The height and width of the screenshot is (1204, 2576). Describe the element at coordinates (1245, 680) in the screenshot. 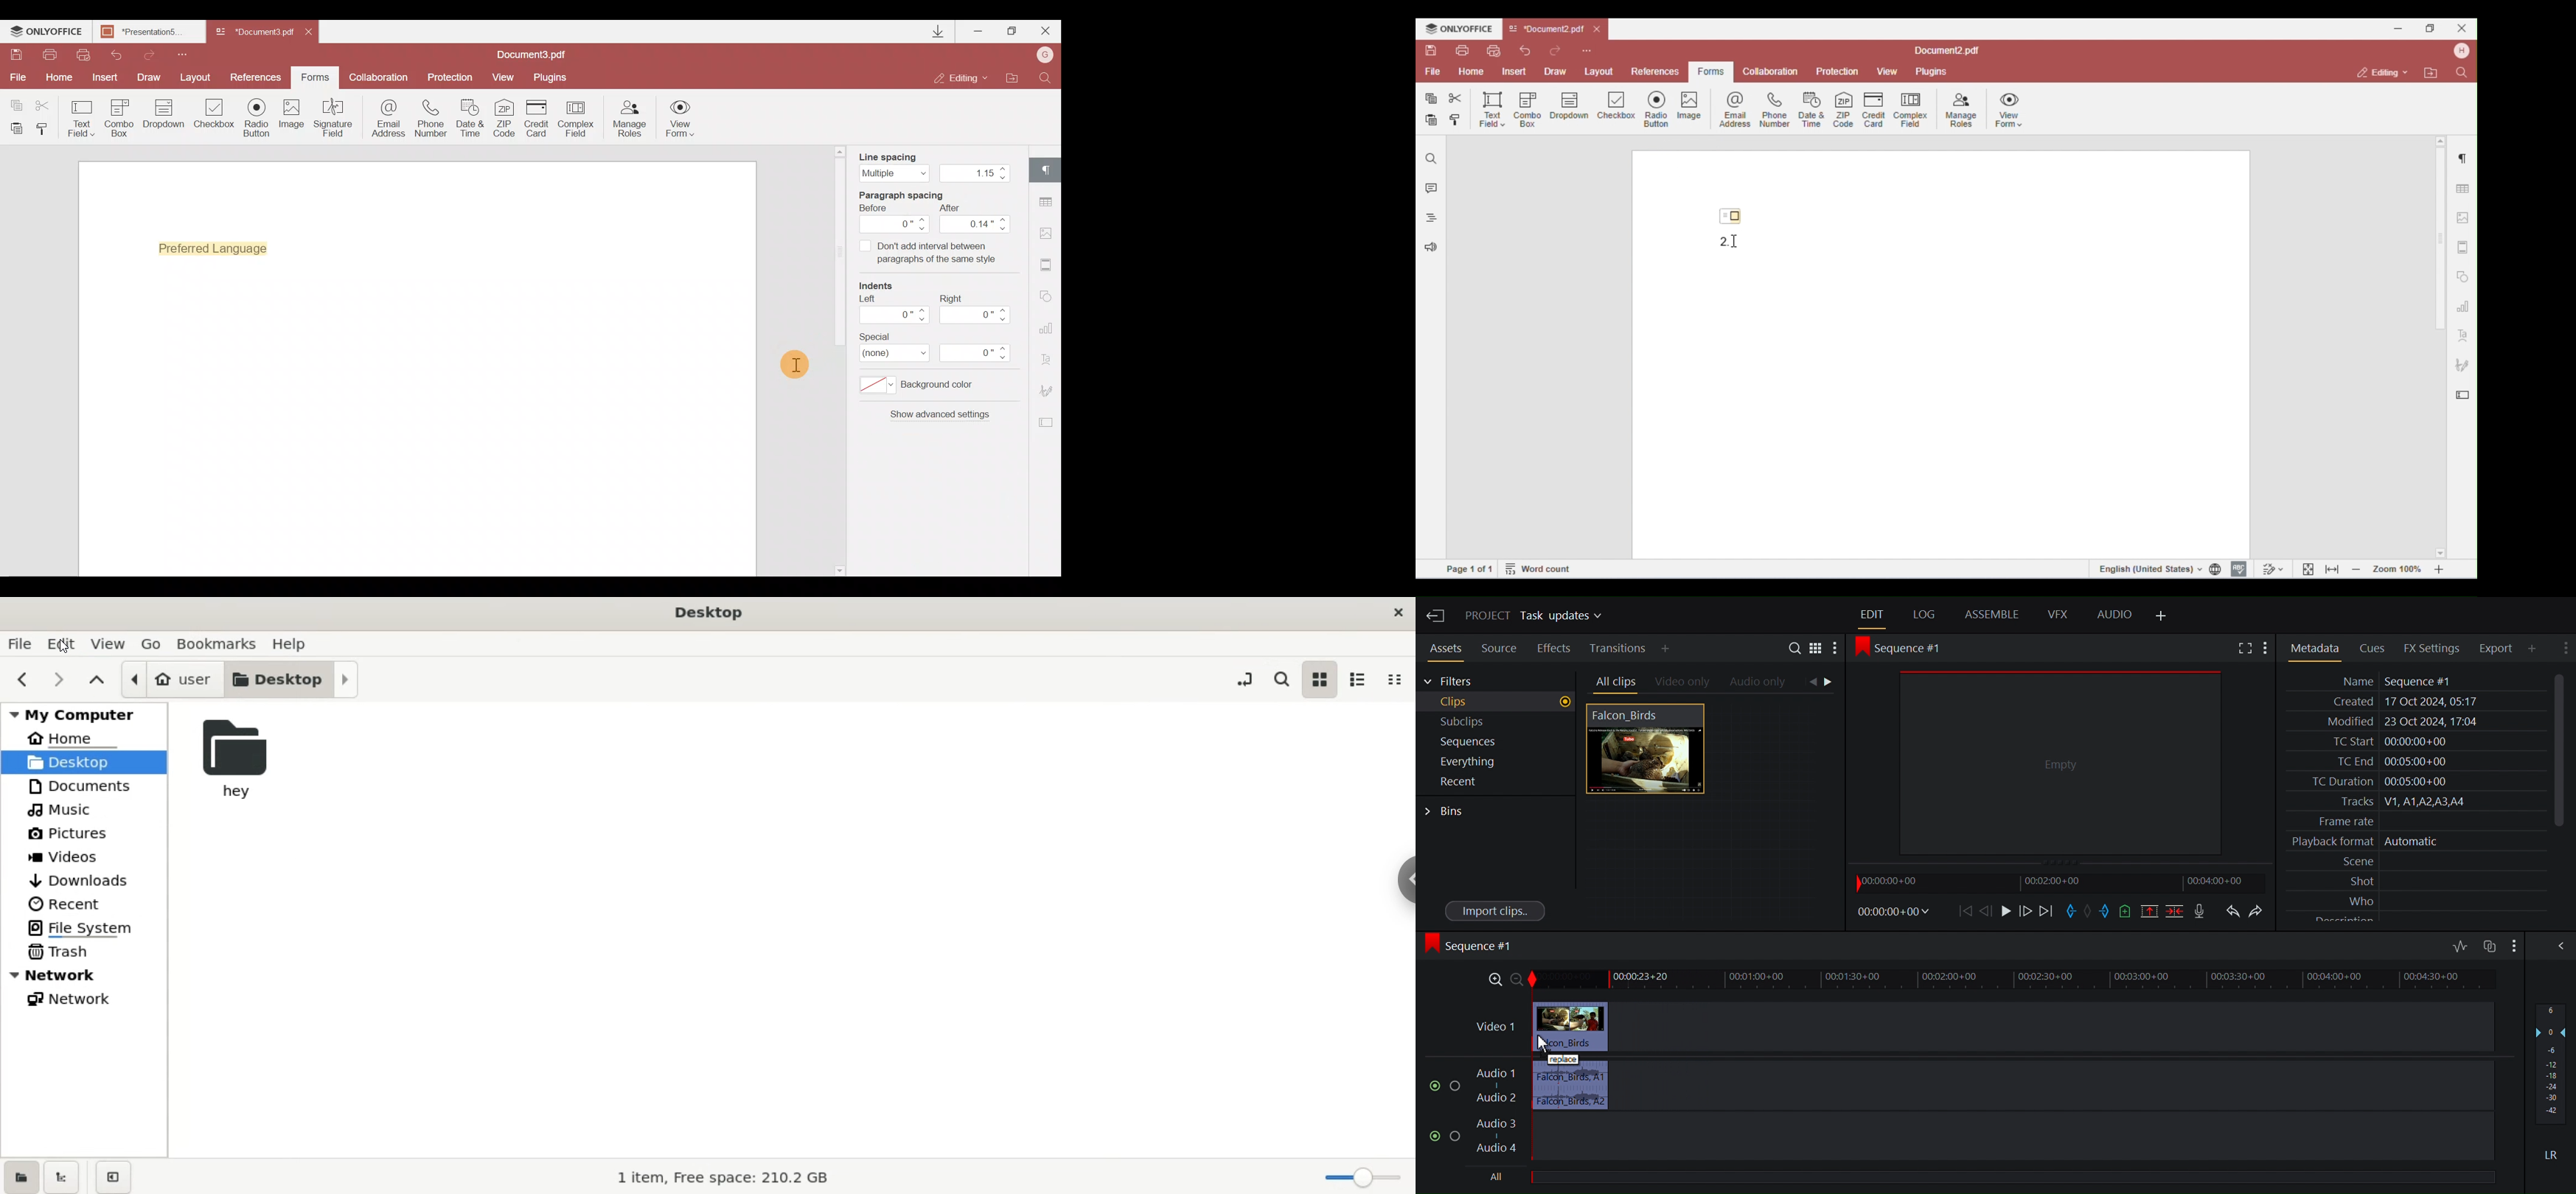

I see `toggle location entry` at that location.